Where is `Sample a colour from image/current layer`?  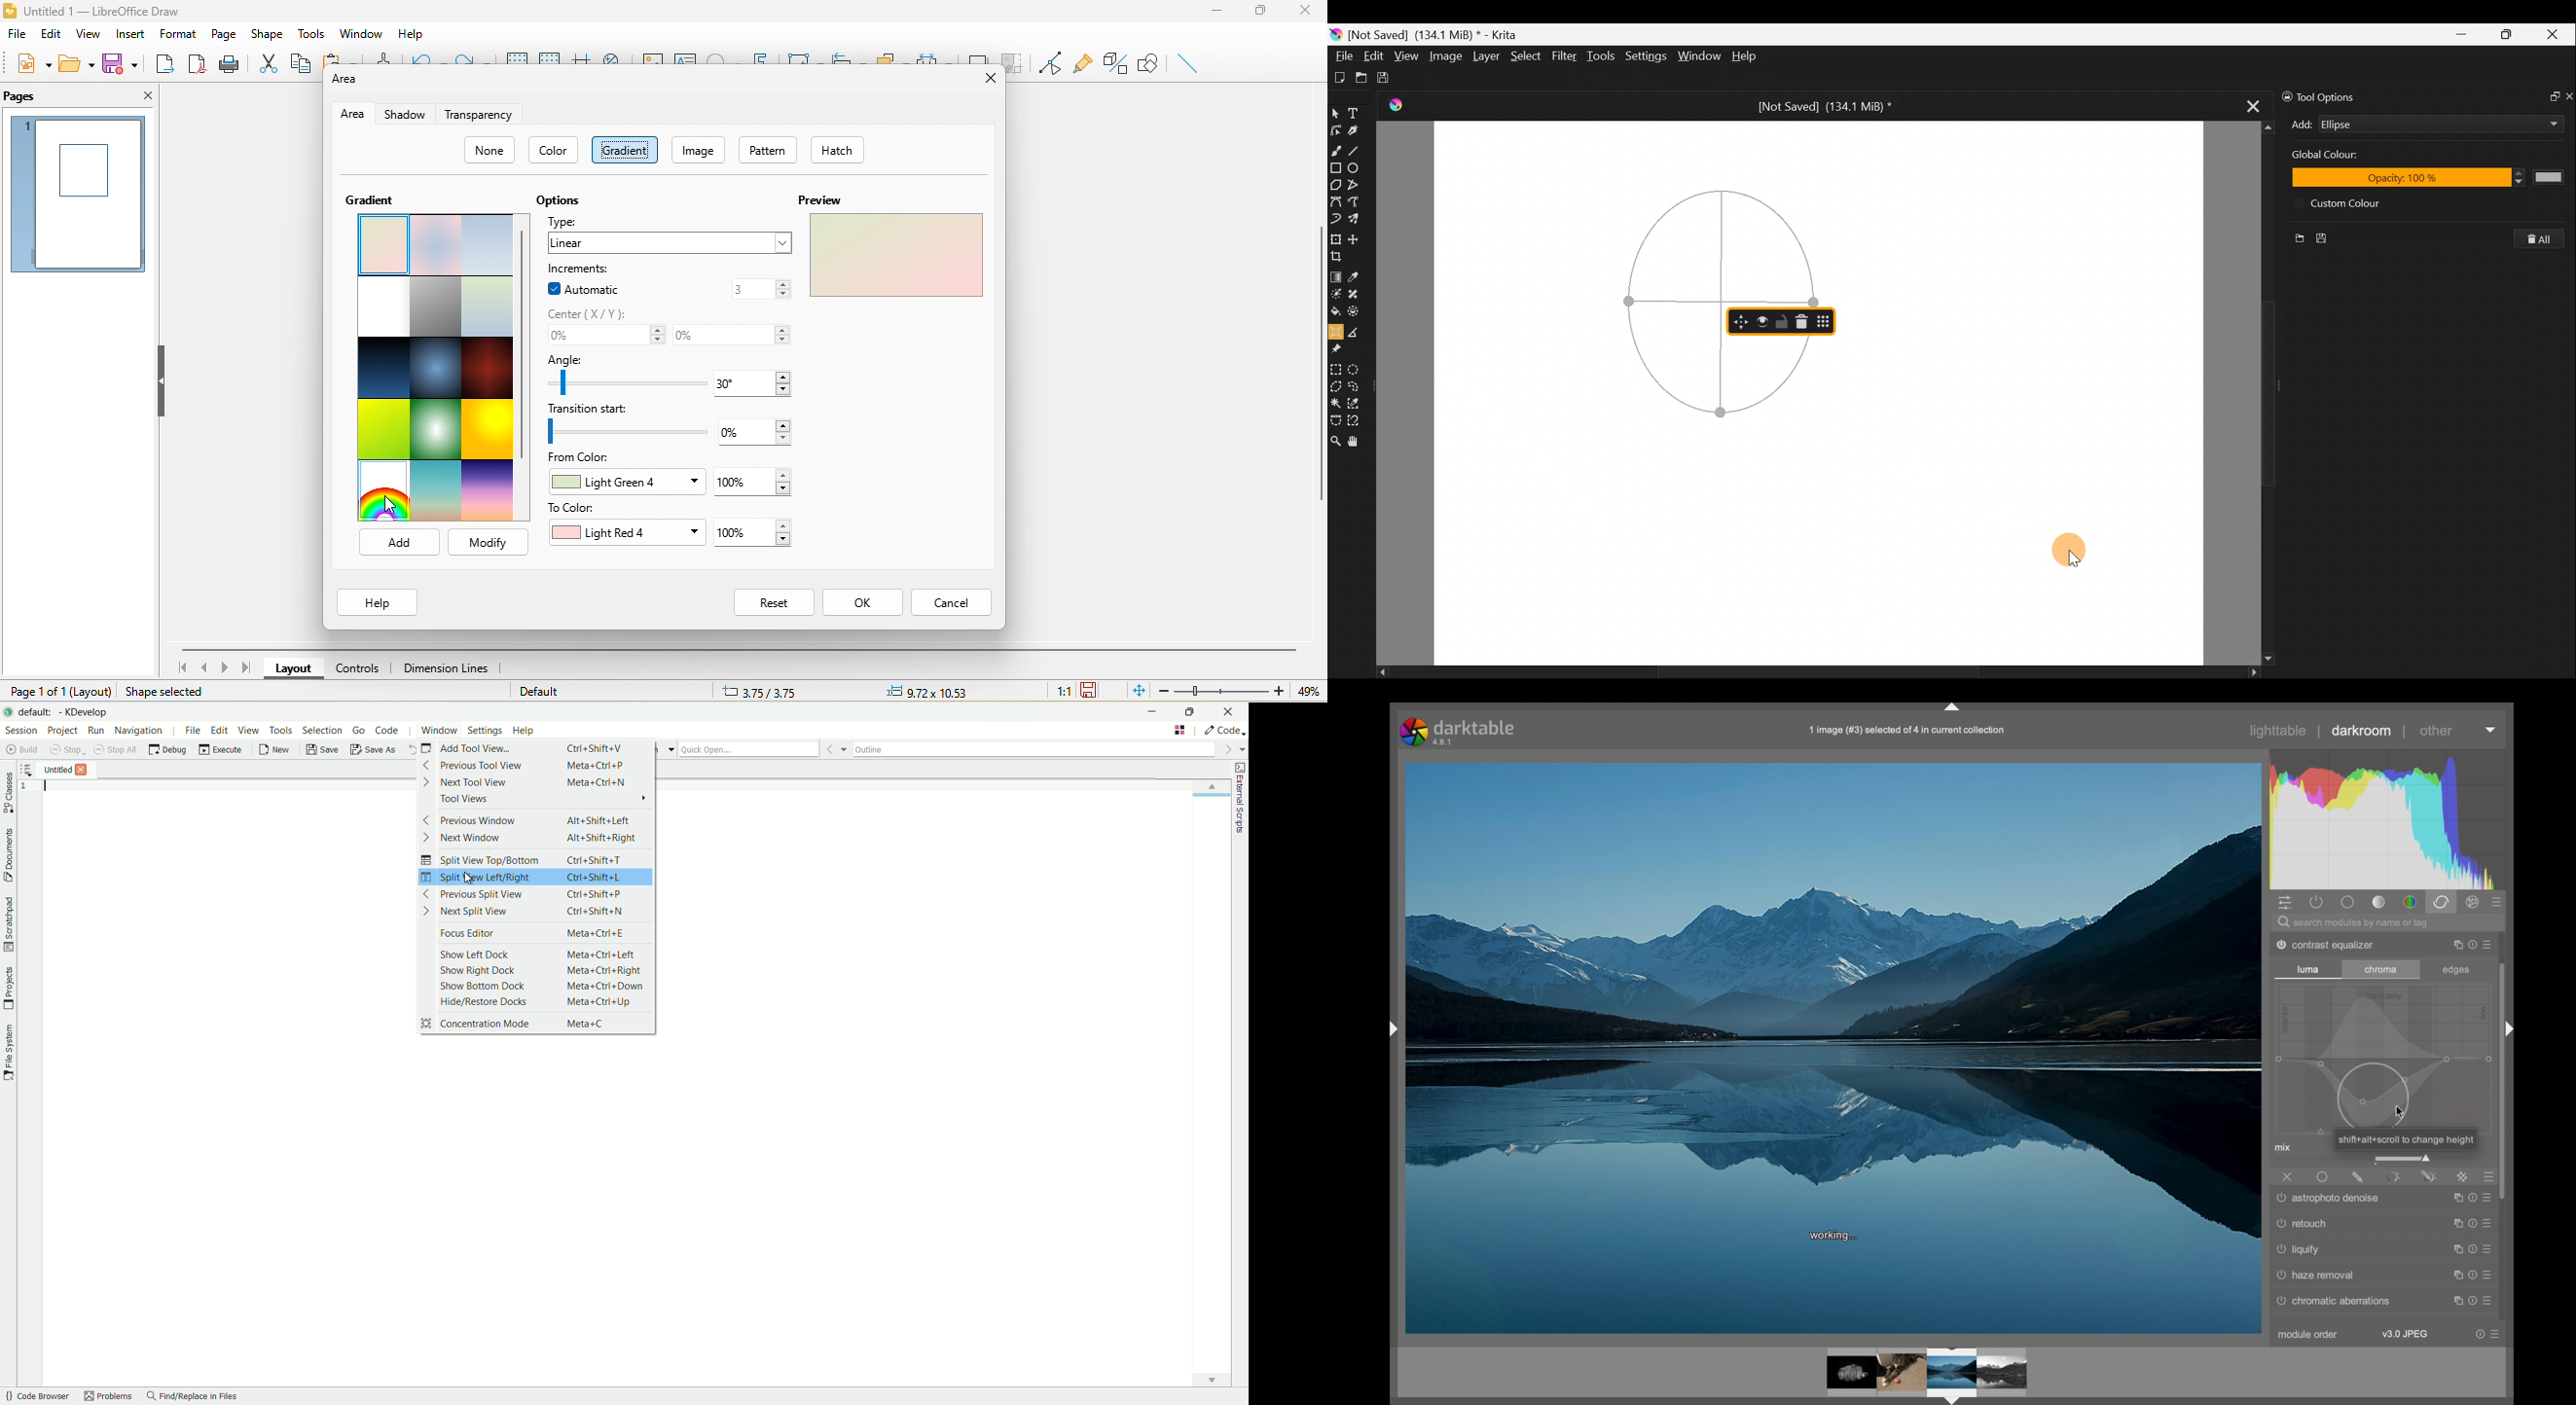 Sample a colour from image/current layer is located at coordinates (1355, 274).